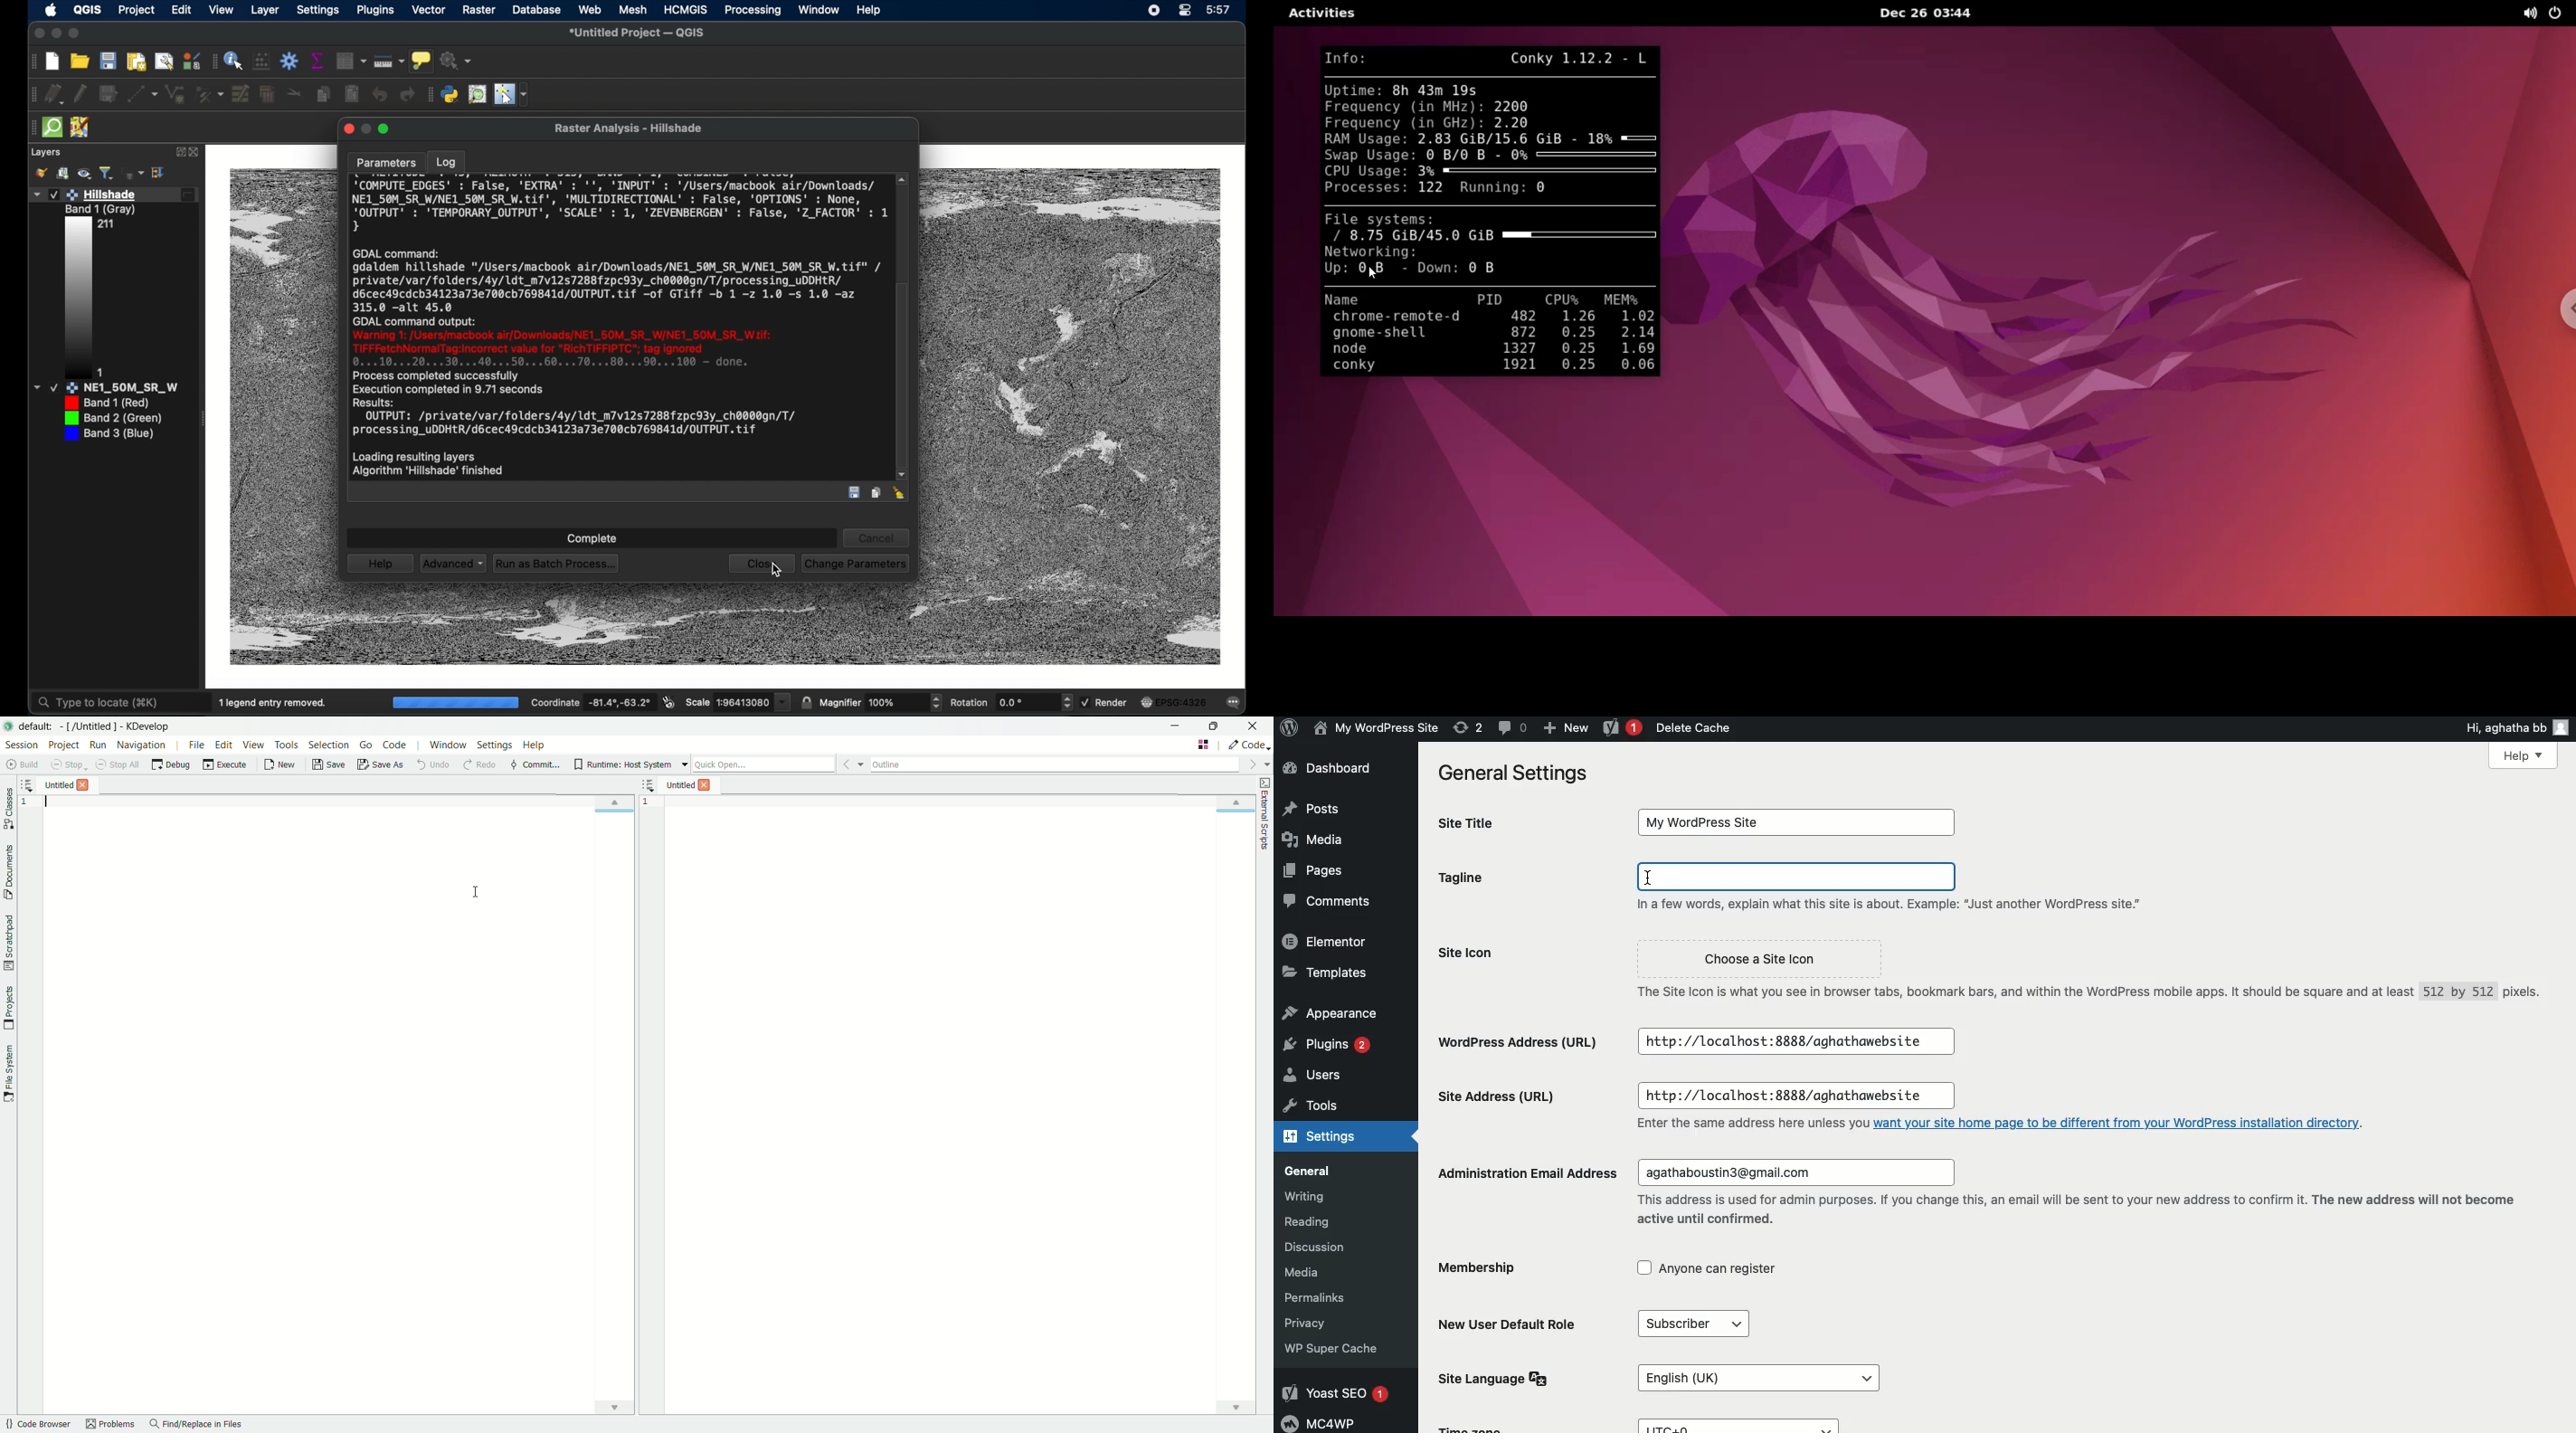  Describe the element at coordinates (1175, 703) in the screenshot. I see `current crs` at that location.